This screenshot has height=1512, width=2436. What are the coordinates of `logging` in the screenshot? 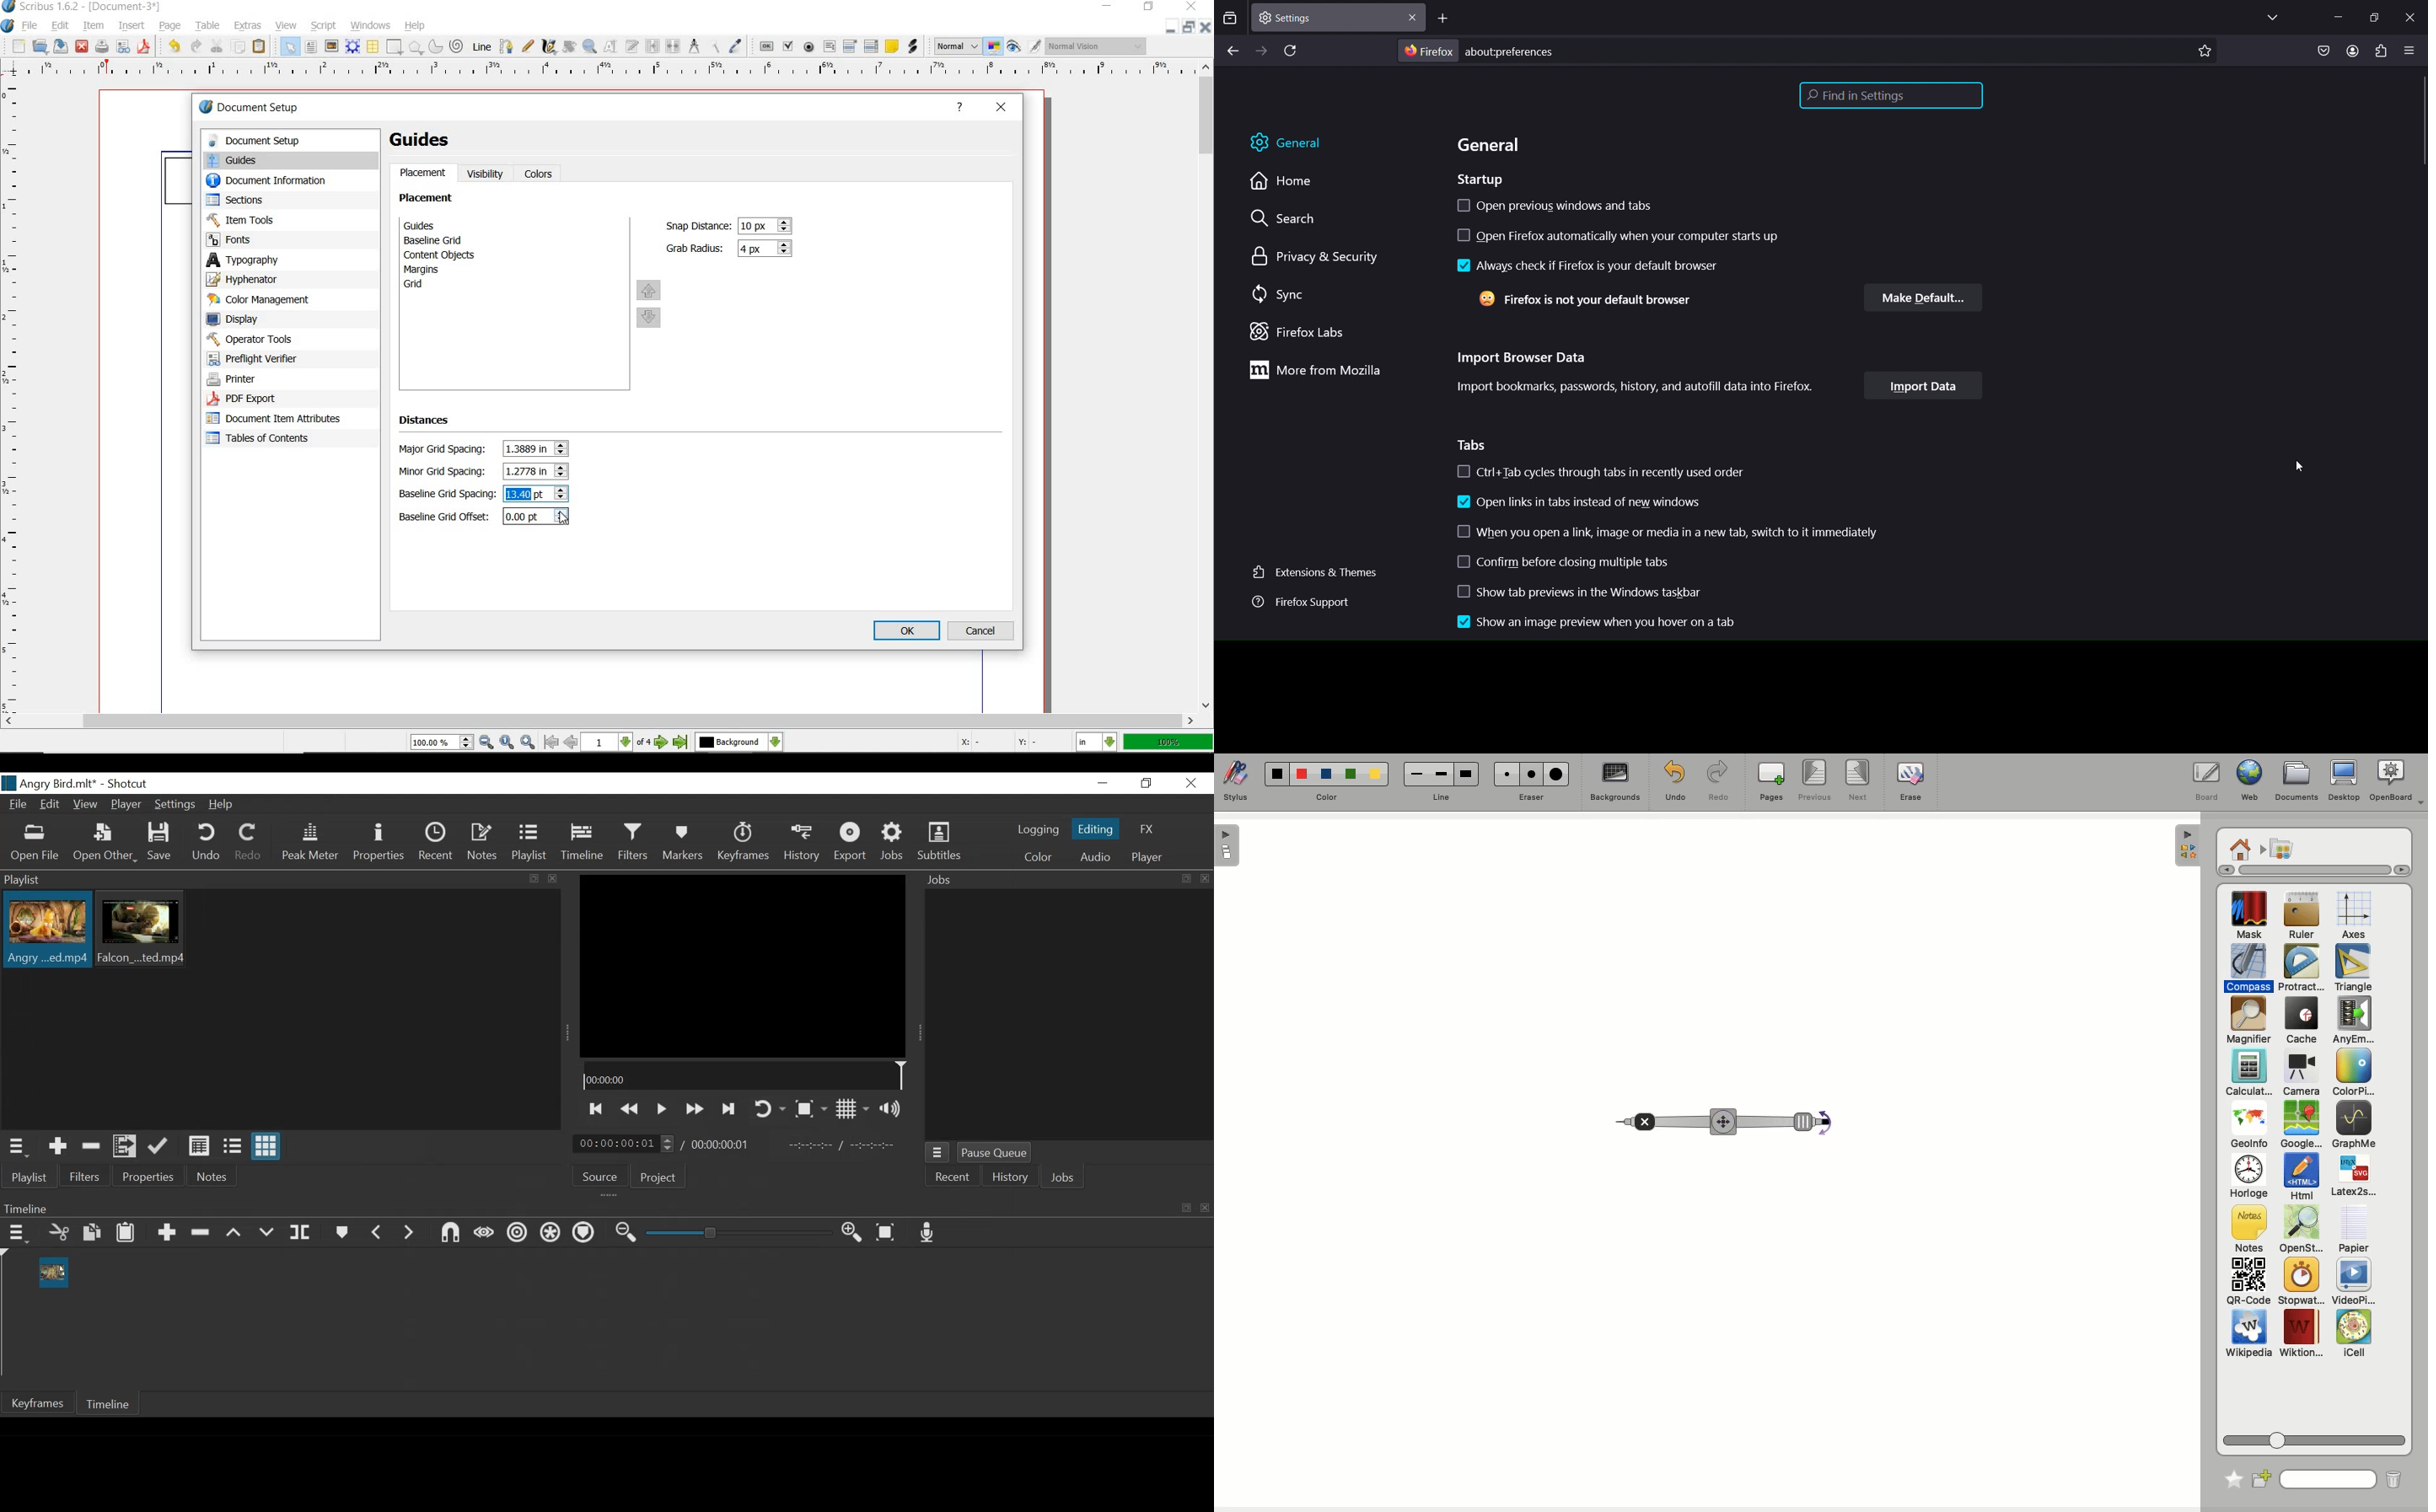 It's located at (1039, 829).